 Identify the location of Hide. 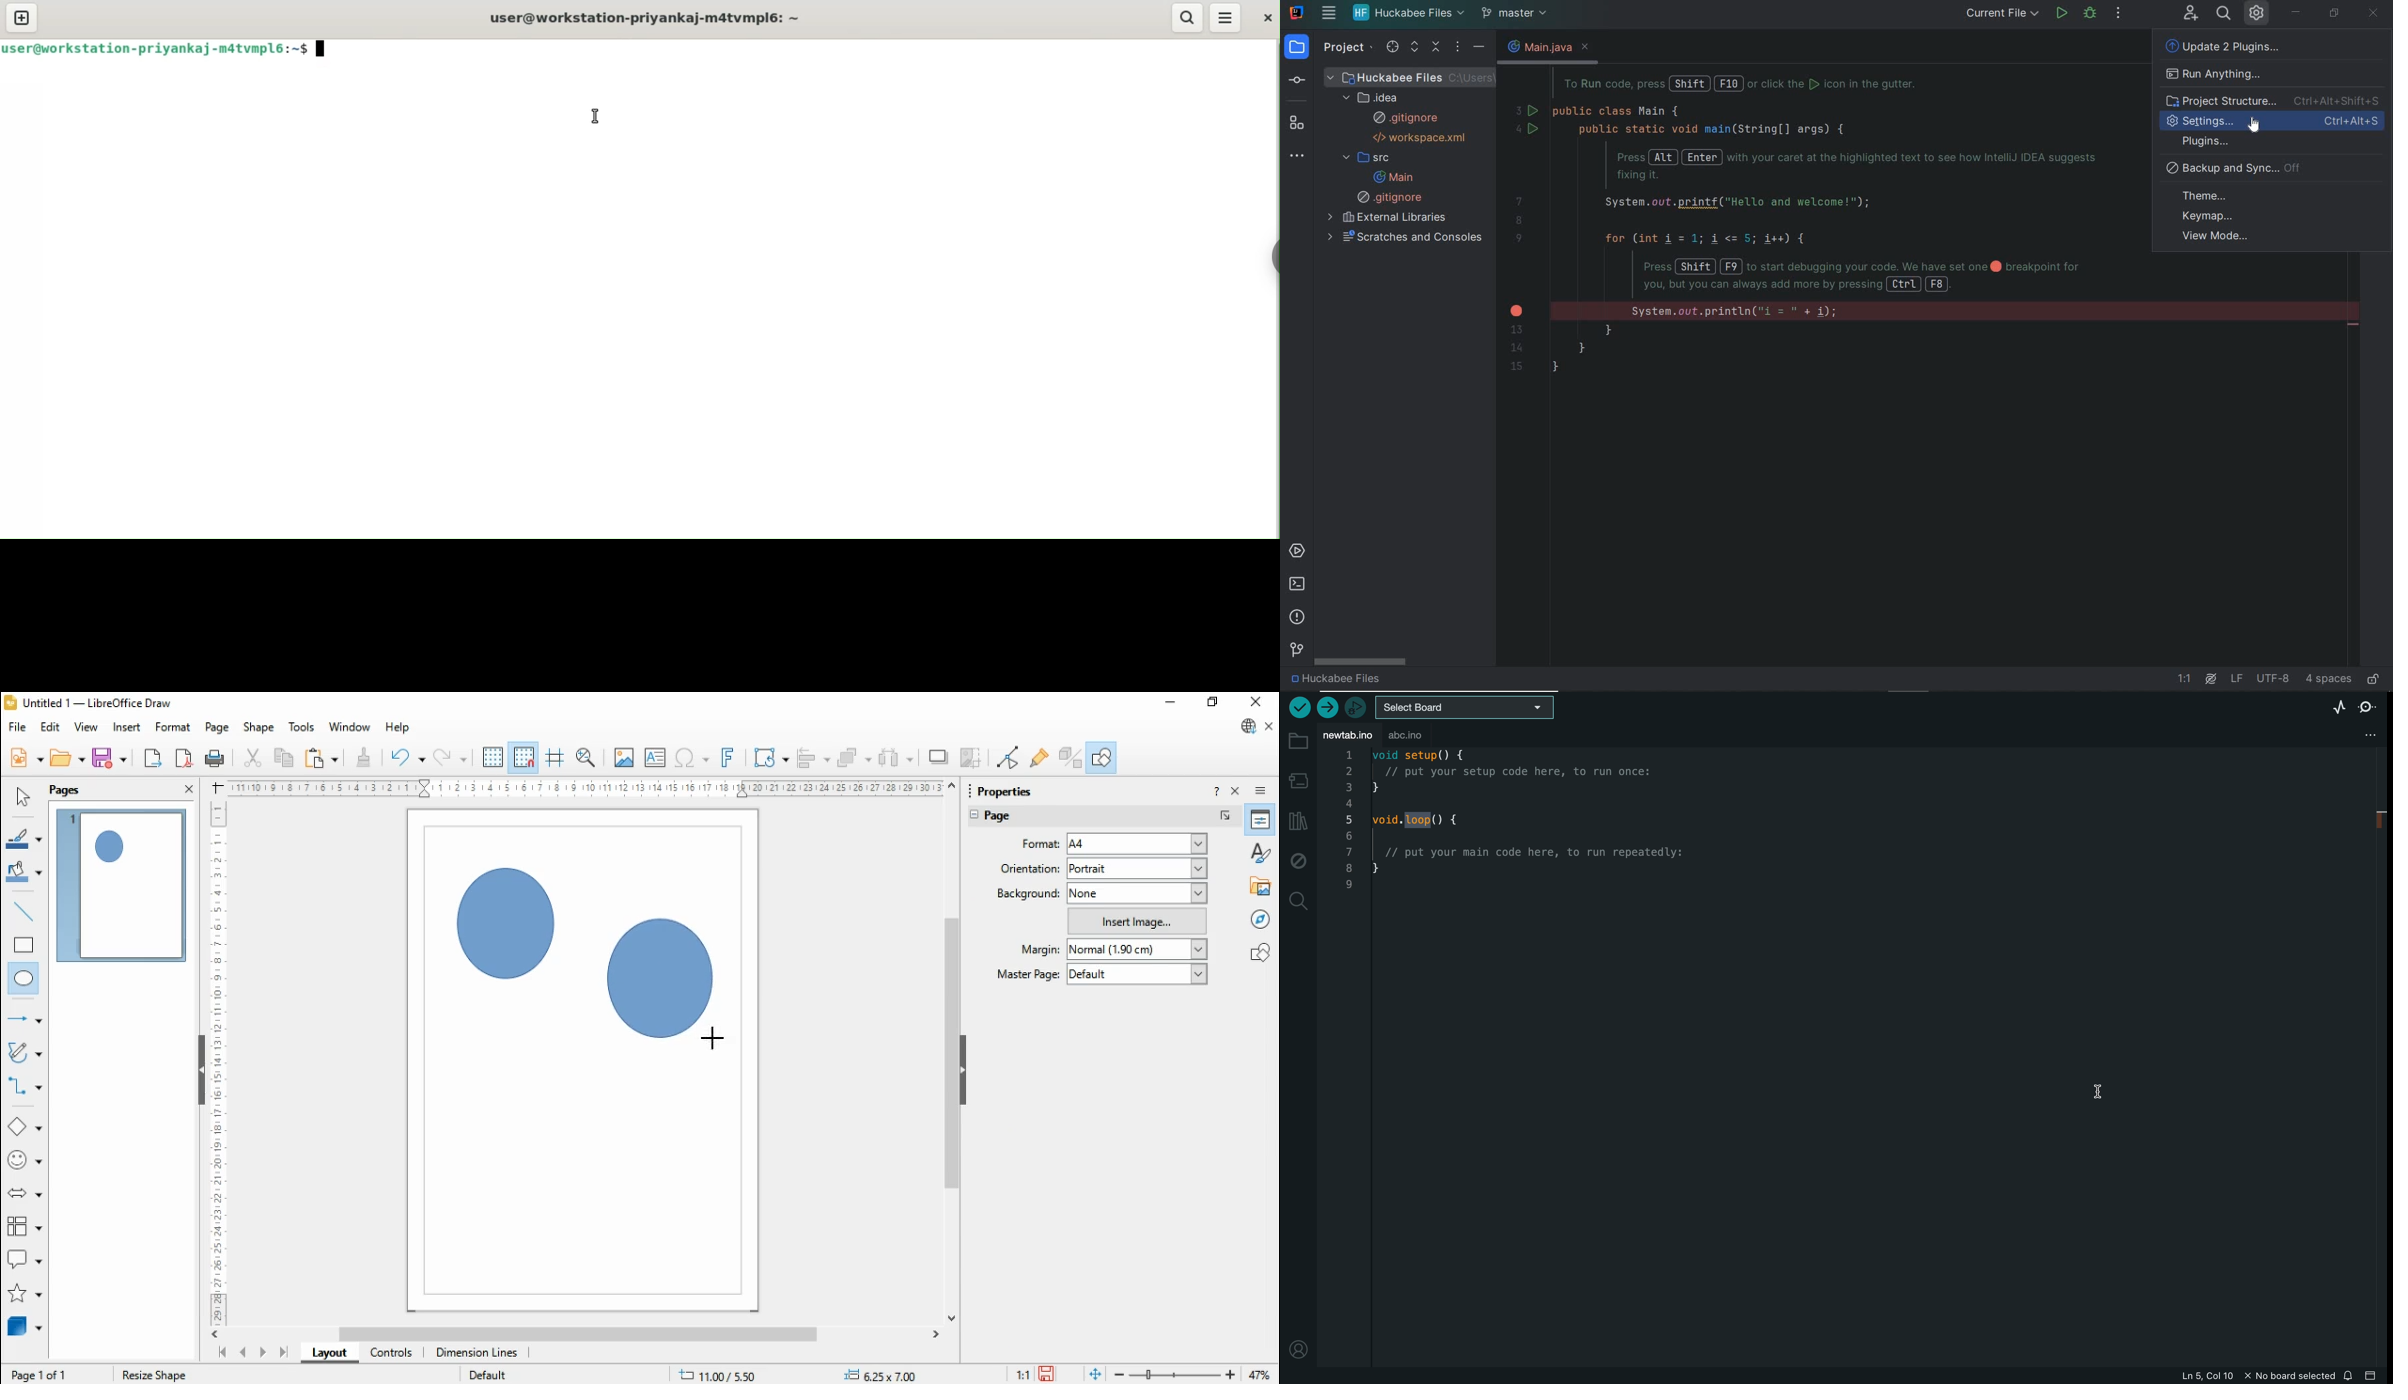
(201, 1072).